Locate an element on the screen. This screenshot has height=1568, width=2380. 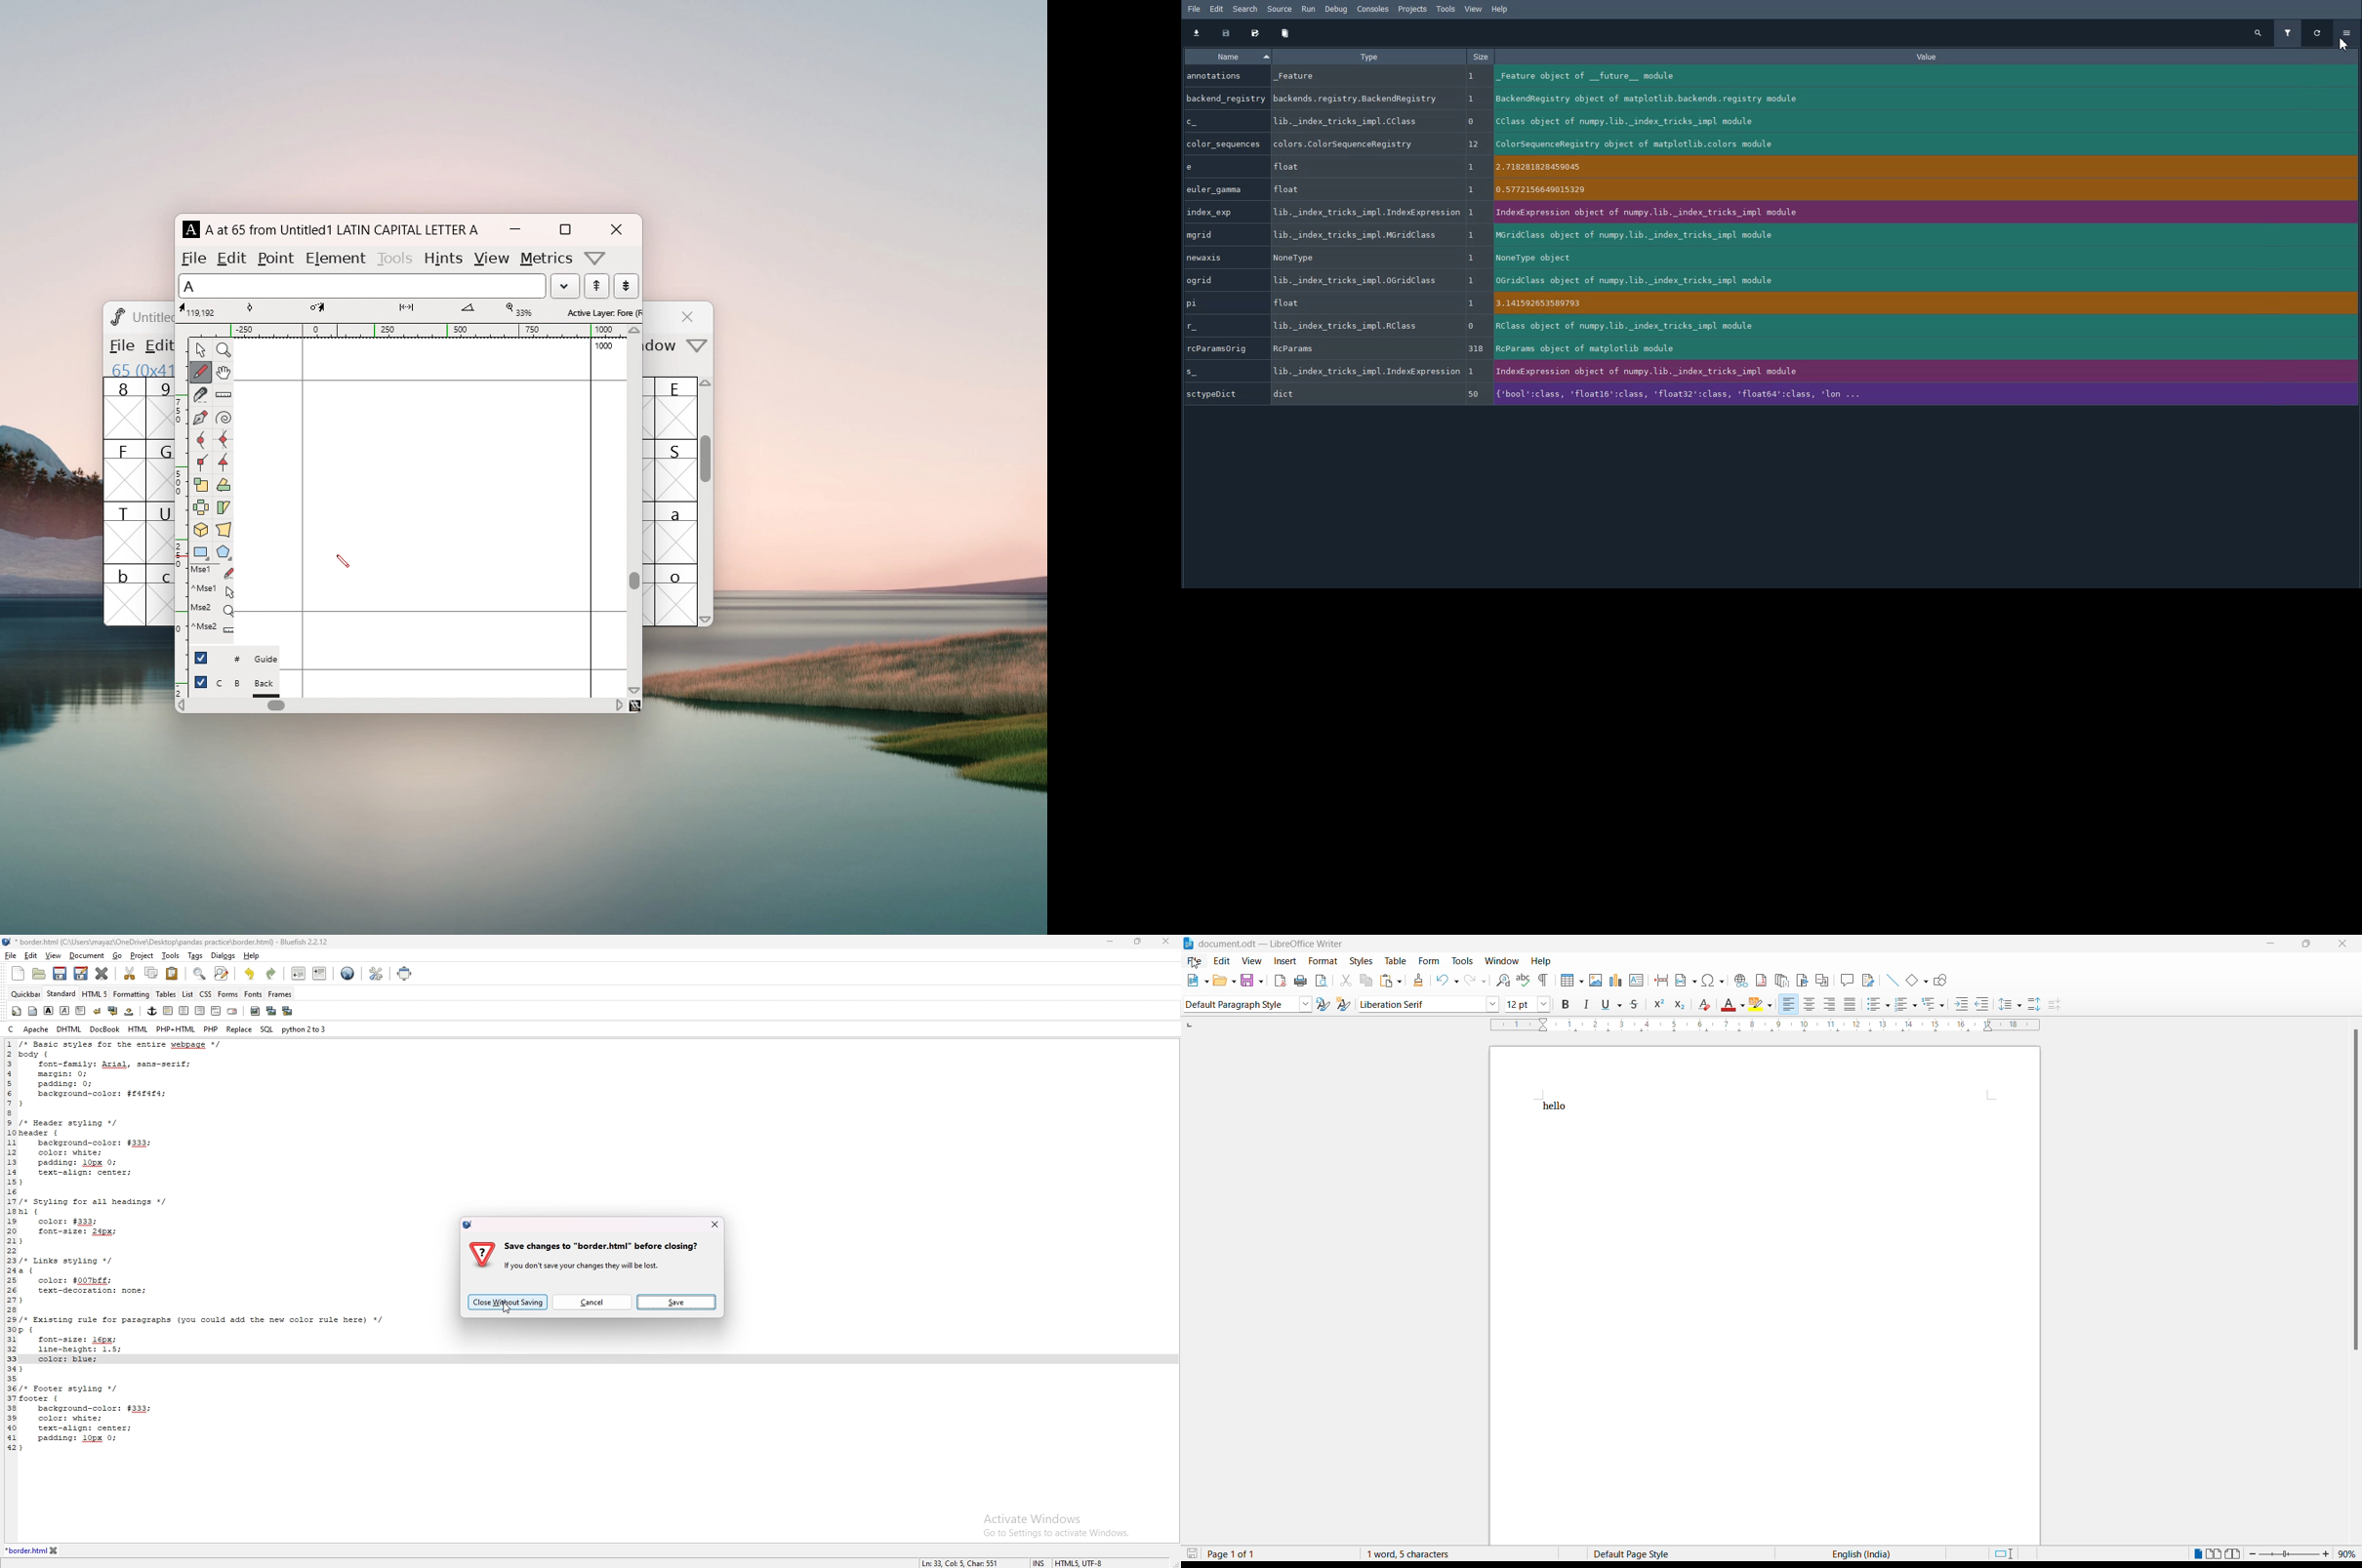
o is located at coordinates (678, 595).